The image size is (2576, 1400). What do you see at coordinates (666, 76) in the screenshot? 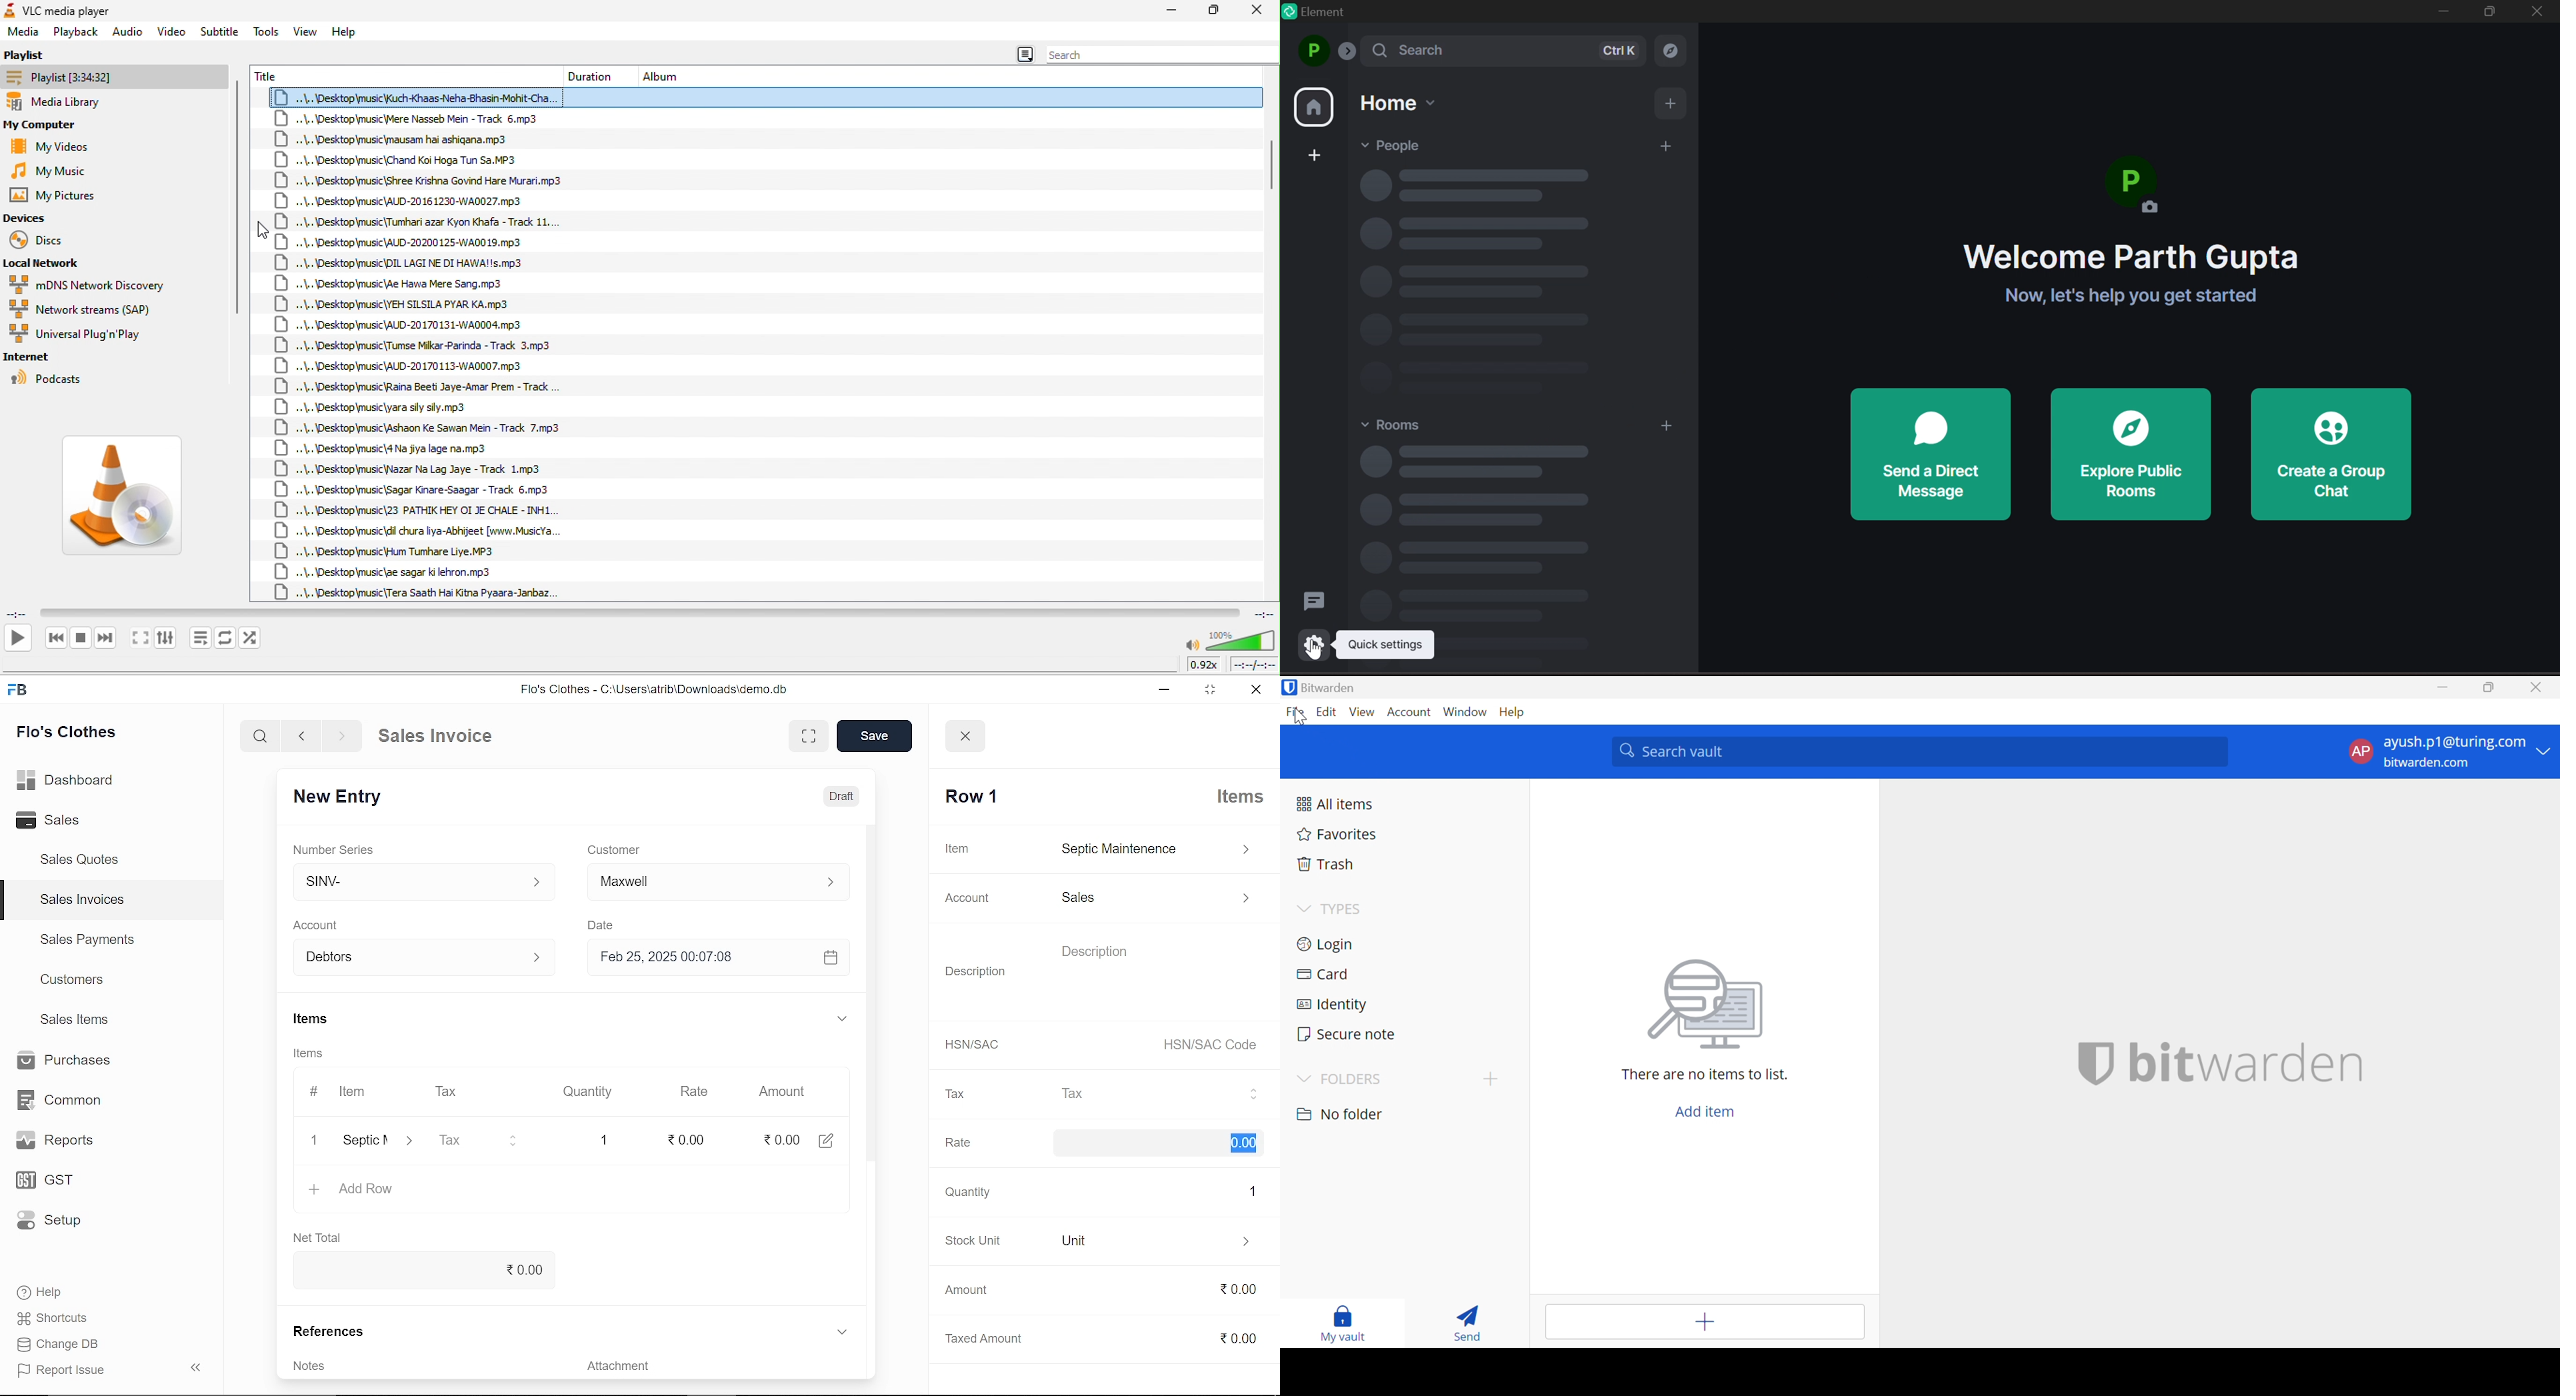
I see `album` at bounding box center [666, 76].